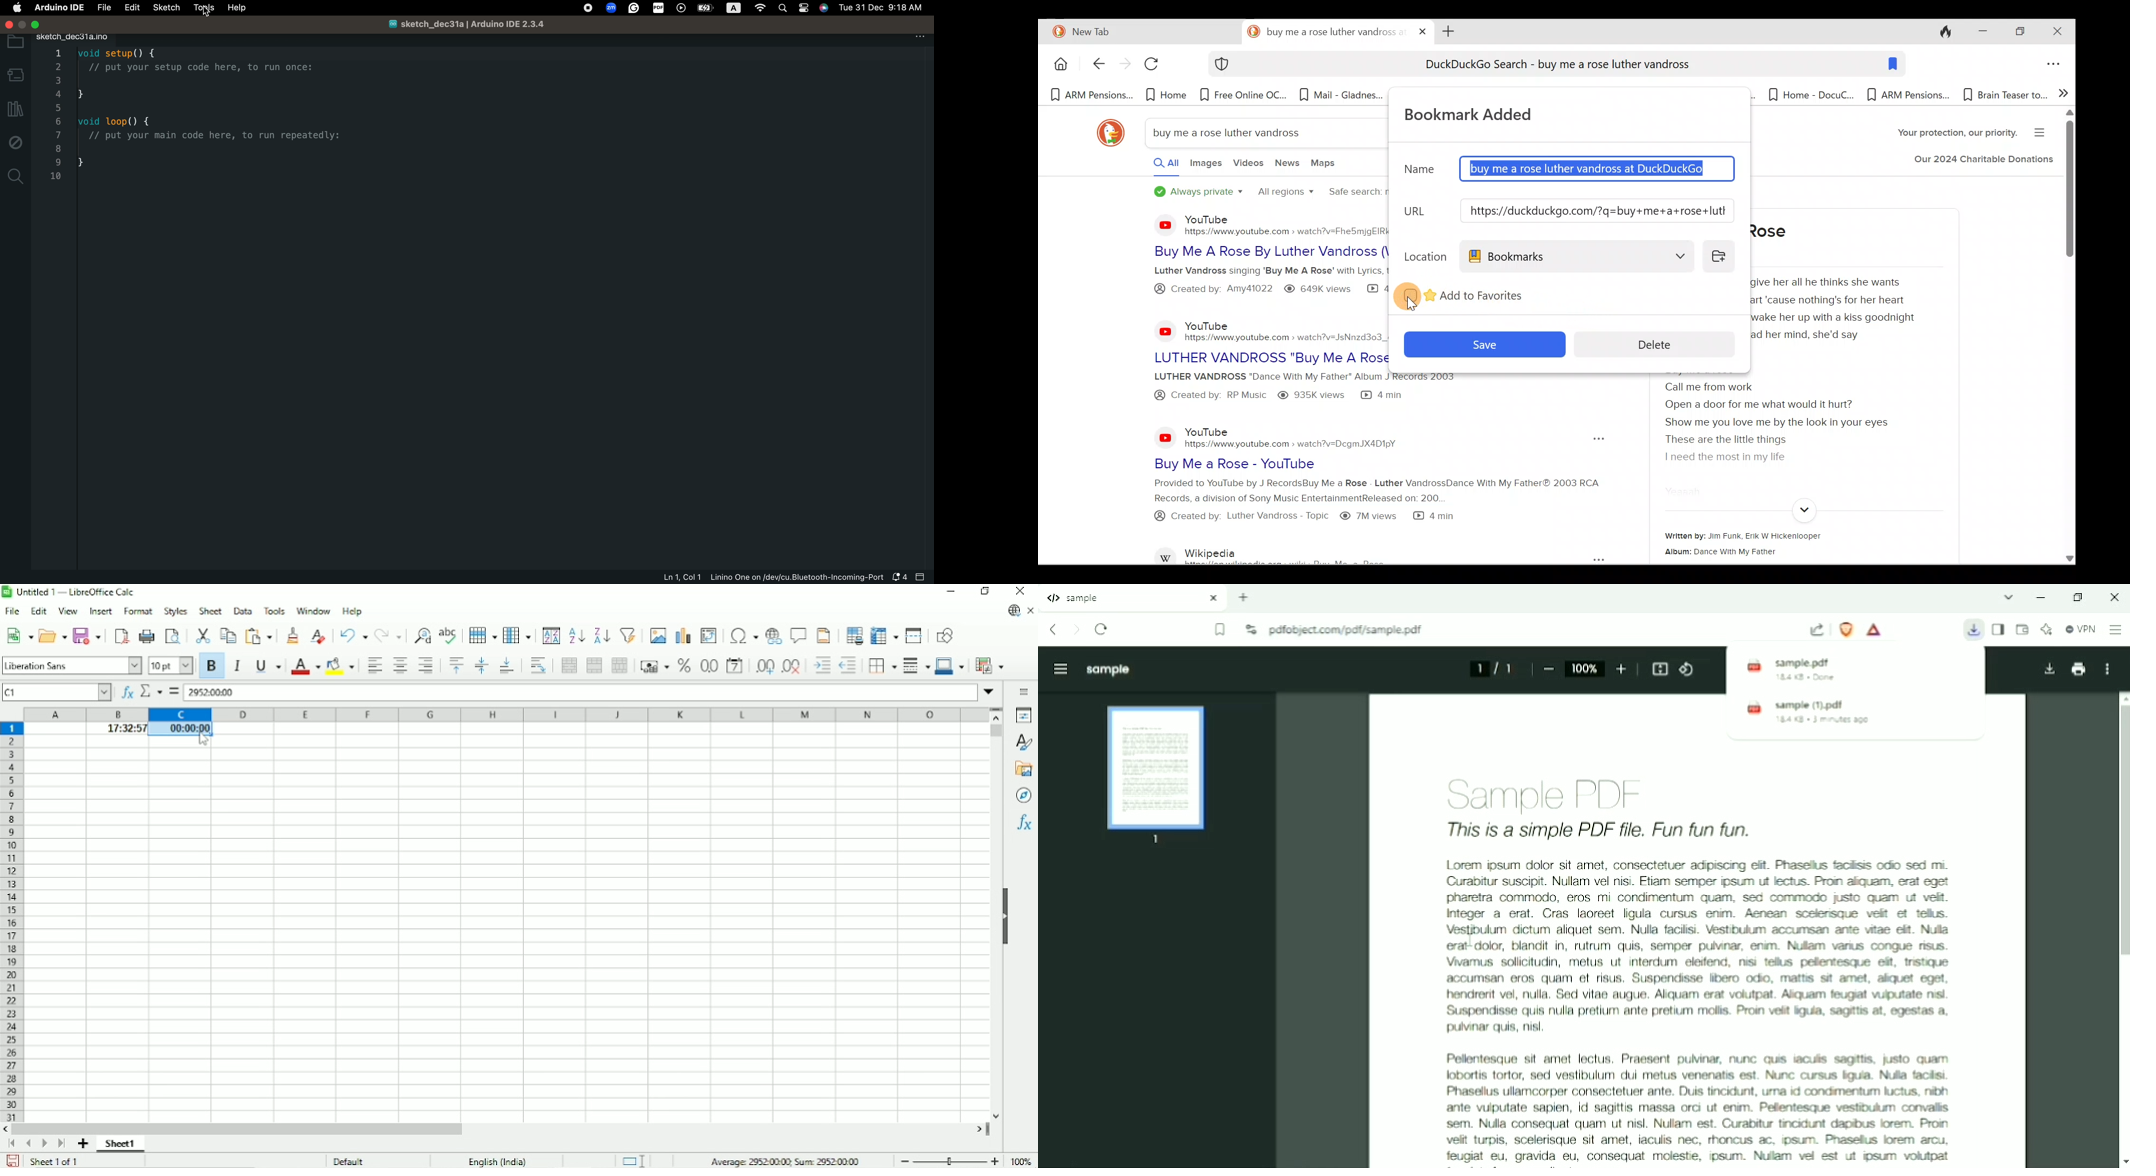 The height and width of the screenshot is (1176, 2156). I want to click on Scroll to last sheet, so click(61, 1144).